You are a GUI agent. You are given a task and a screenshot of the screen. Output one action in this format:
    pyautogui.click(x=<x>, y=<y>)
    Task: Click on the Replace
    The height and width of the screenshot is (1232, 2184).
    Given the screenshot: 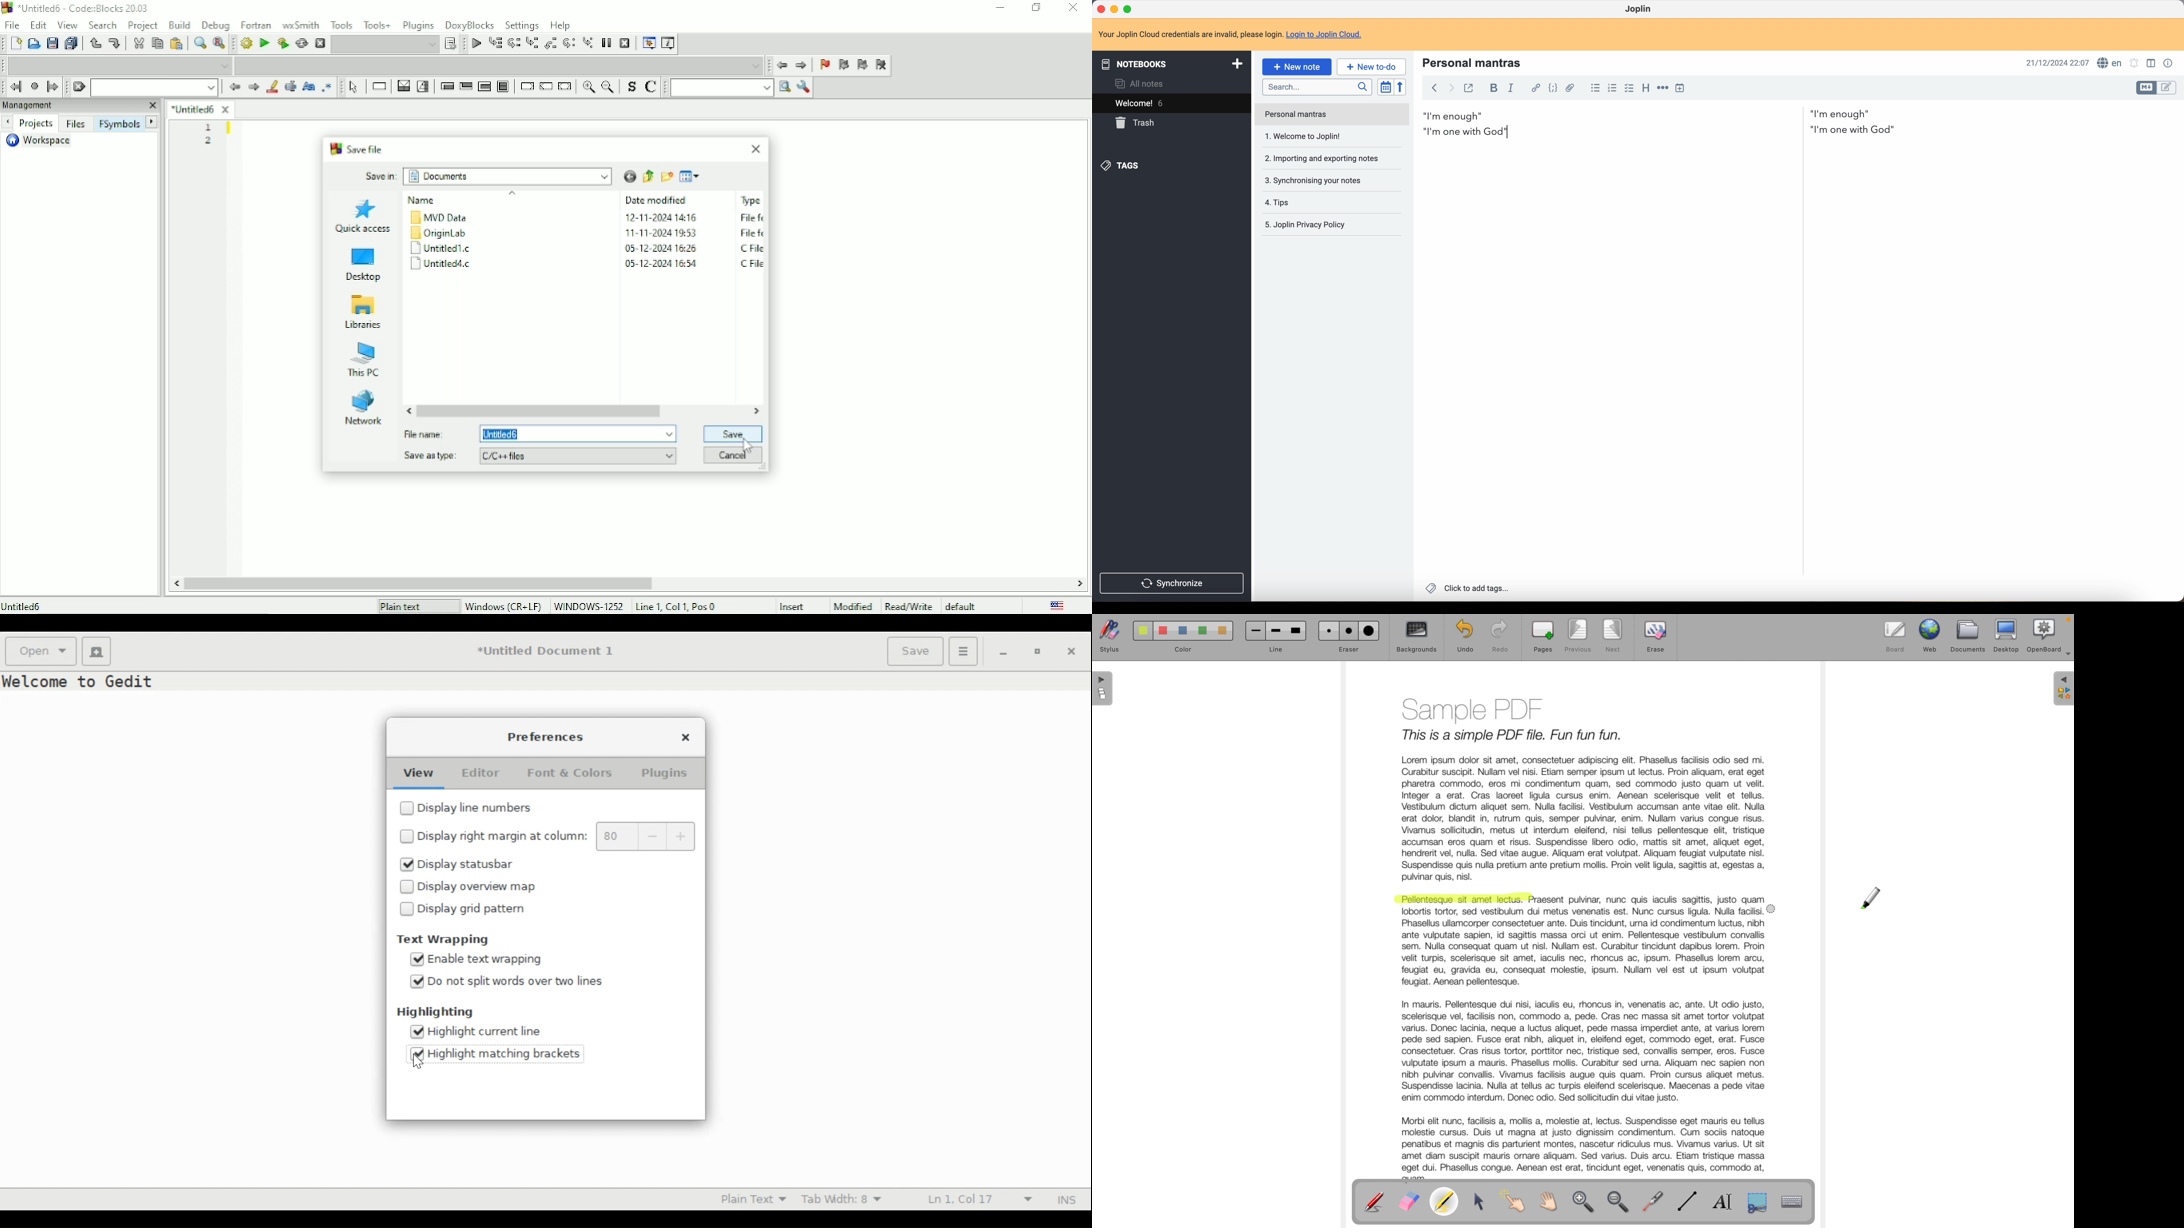 What is the action you would take?
    pyautogui.click(x=219, y=45)
    